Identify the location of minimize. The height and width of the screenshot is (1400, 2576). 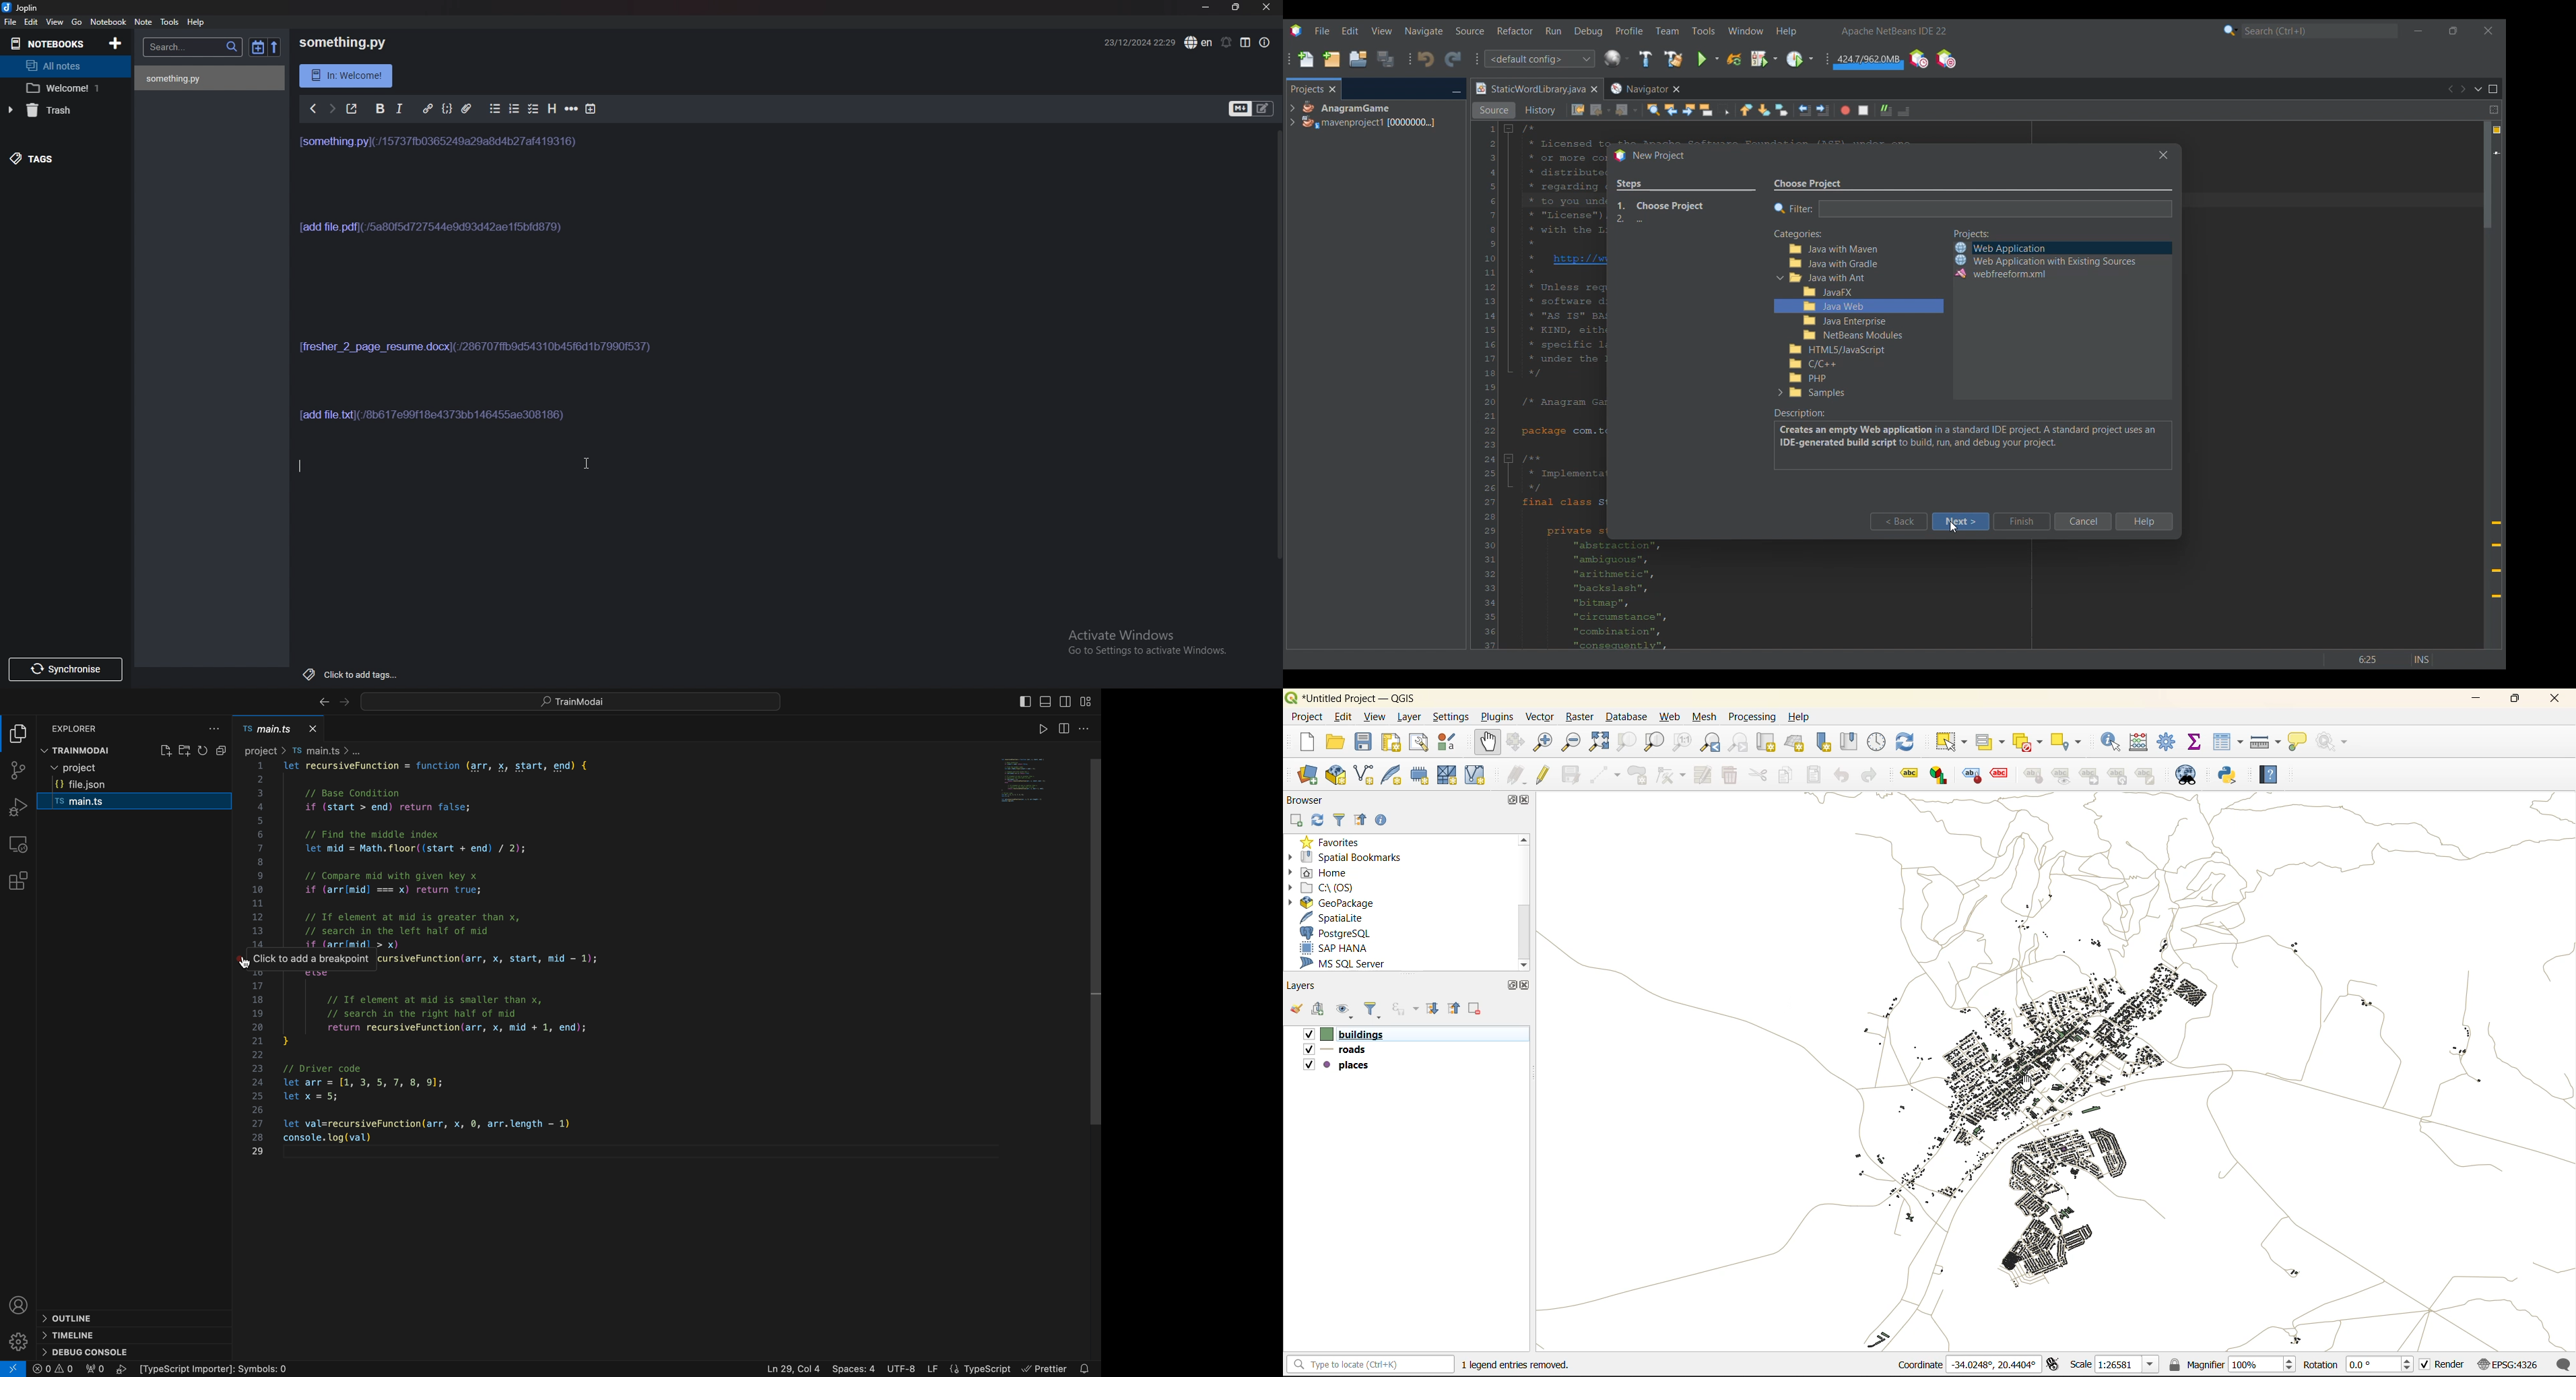
(2480, 701).